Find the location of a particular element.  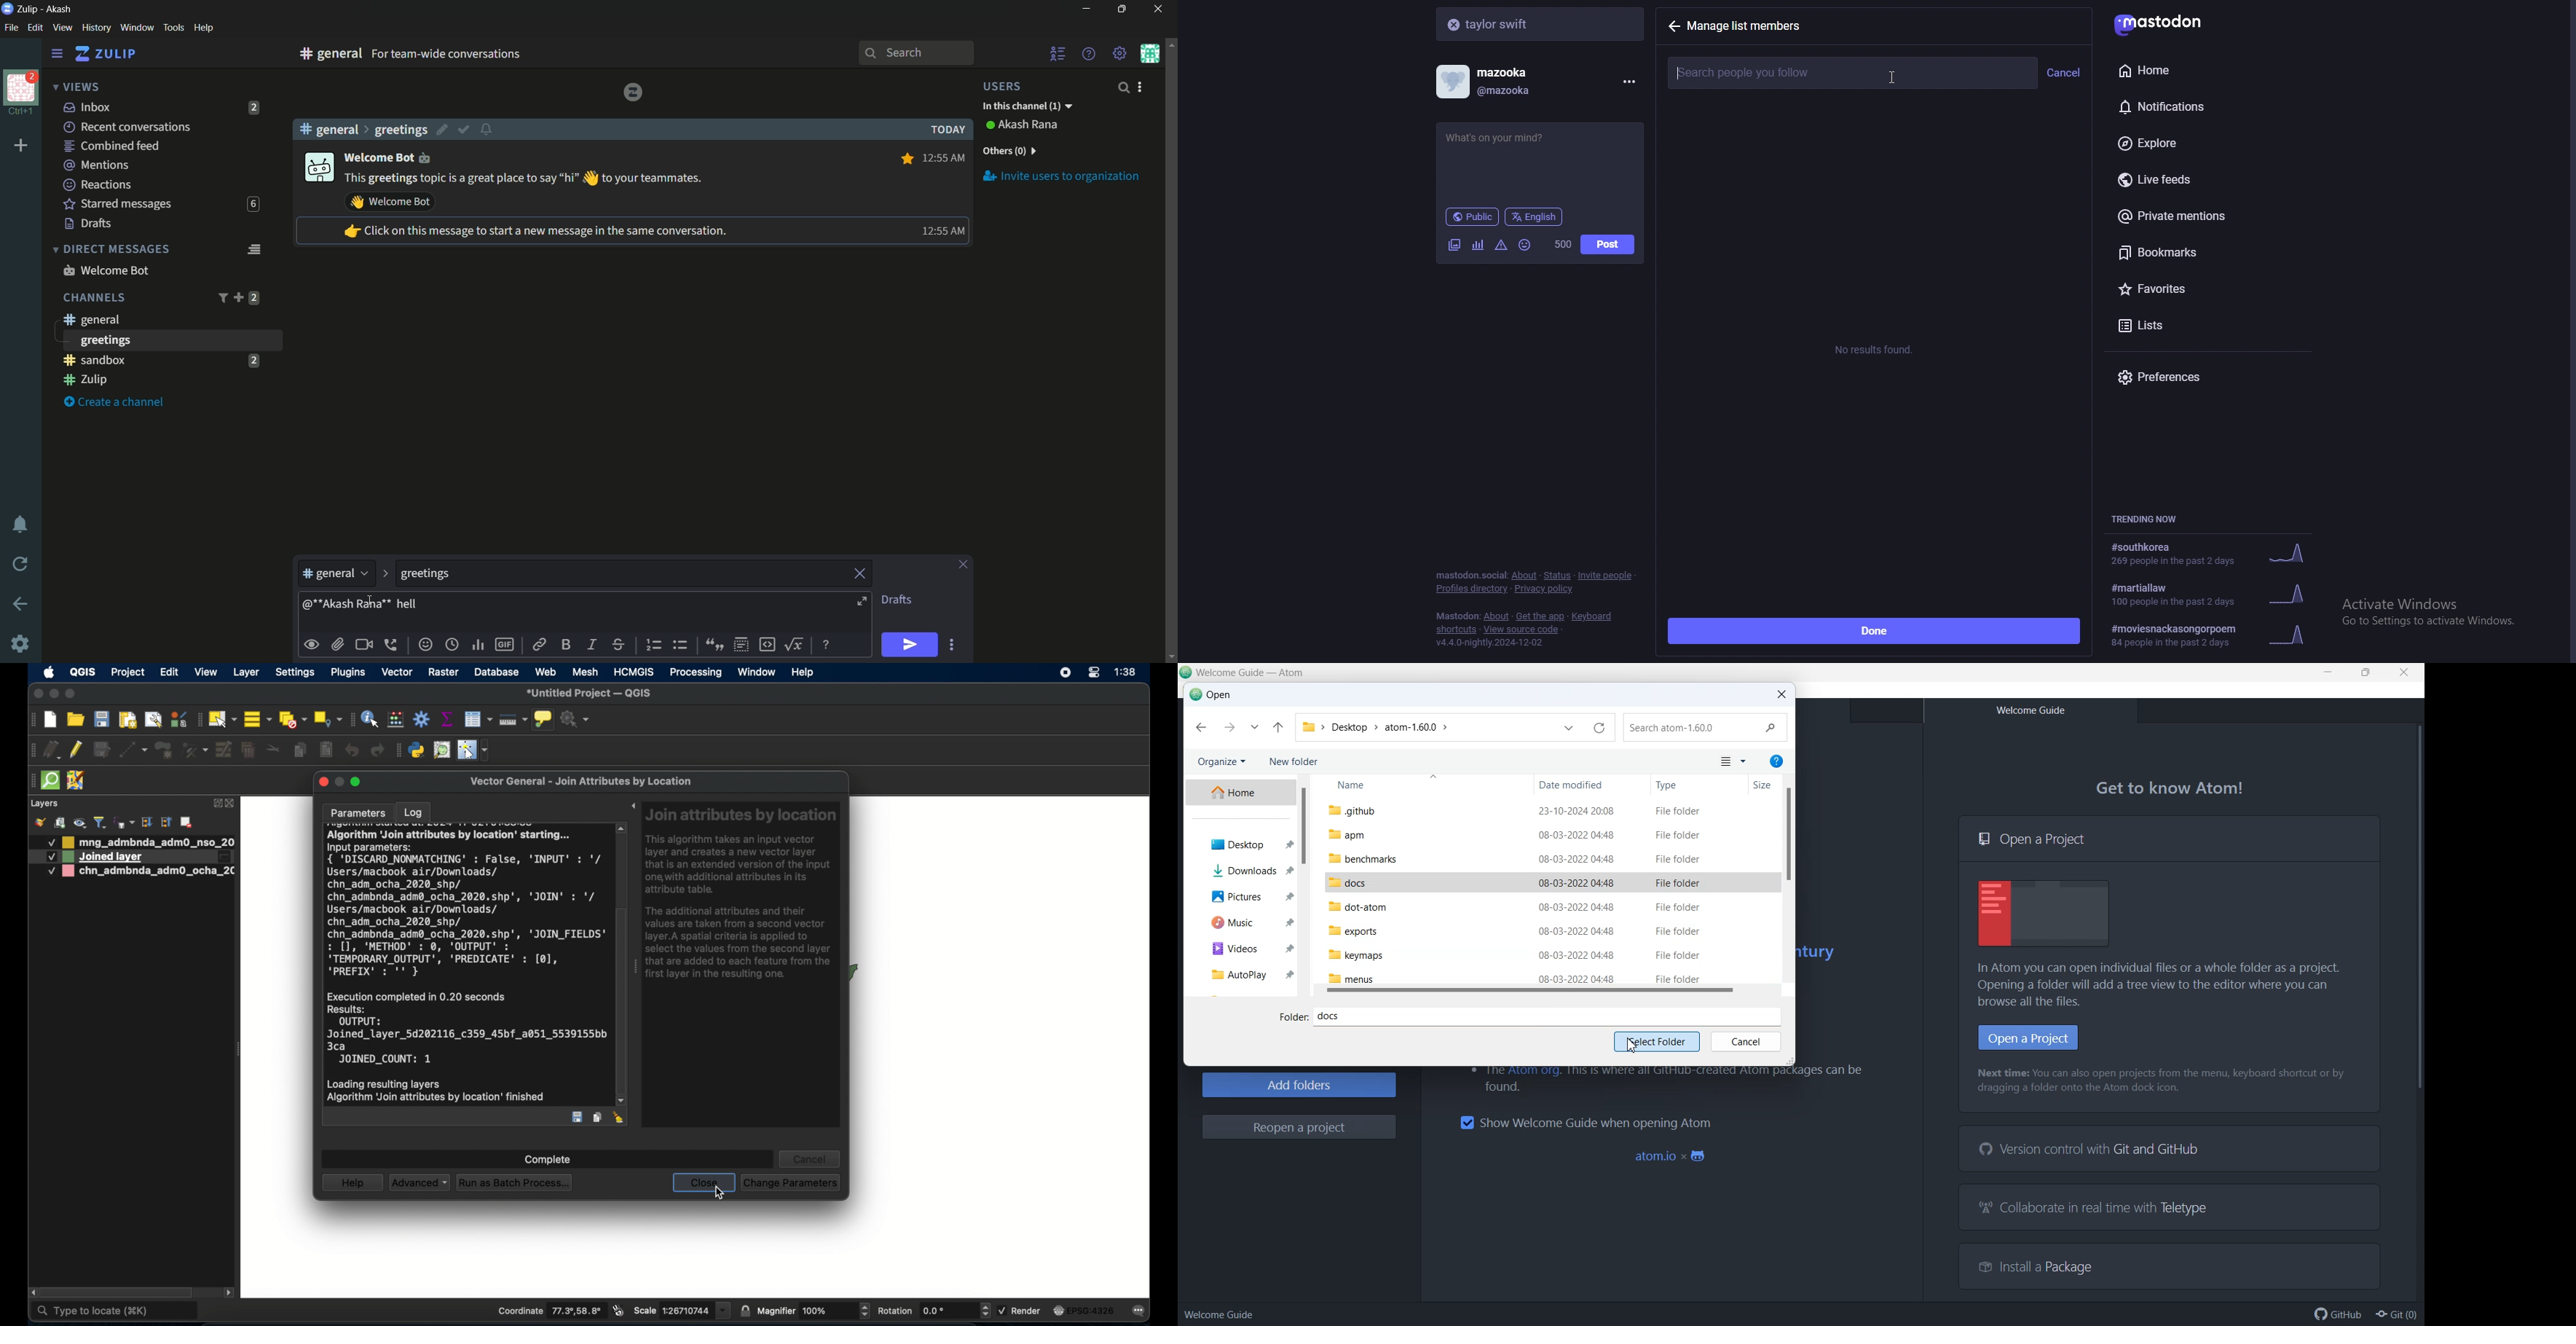

collapse is located at coordinates (166, 823).